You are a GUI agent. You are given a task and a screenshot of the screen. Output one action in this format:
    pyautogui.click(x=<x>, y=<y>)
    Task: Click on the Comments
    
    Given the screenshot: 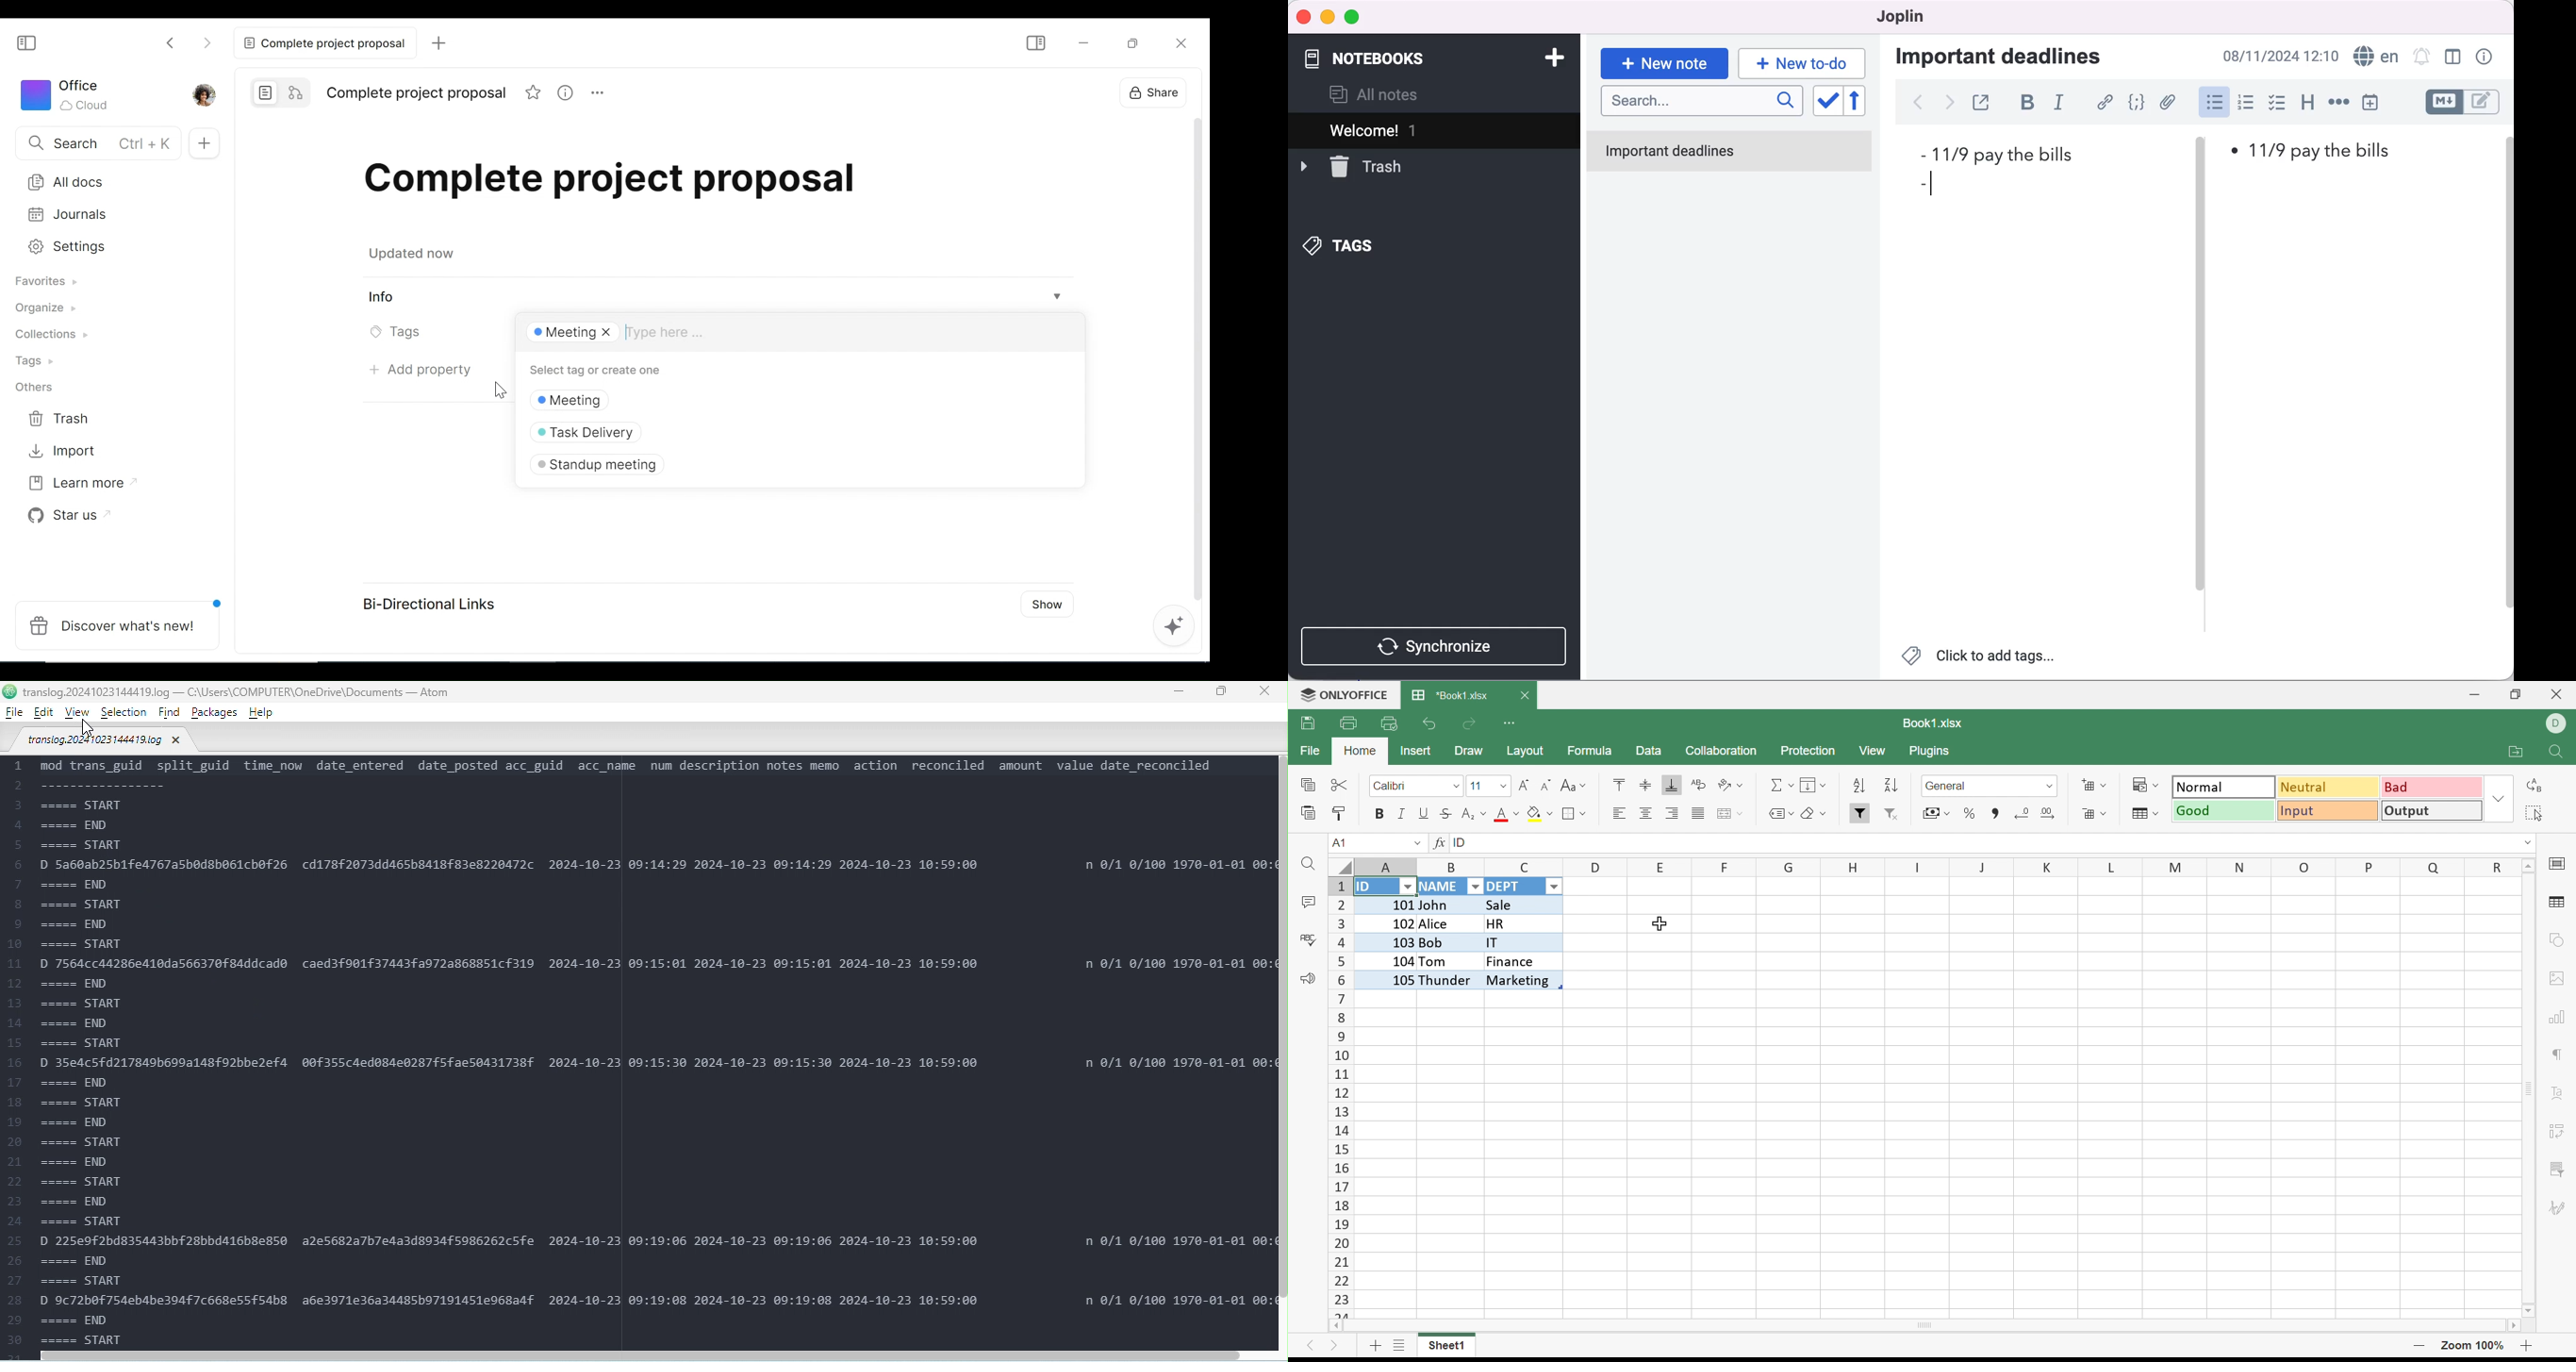 What is the action you would take?
    pyautogui.click(x=1307, y=902)
    